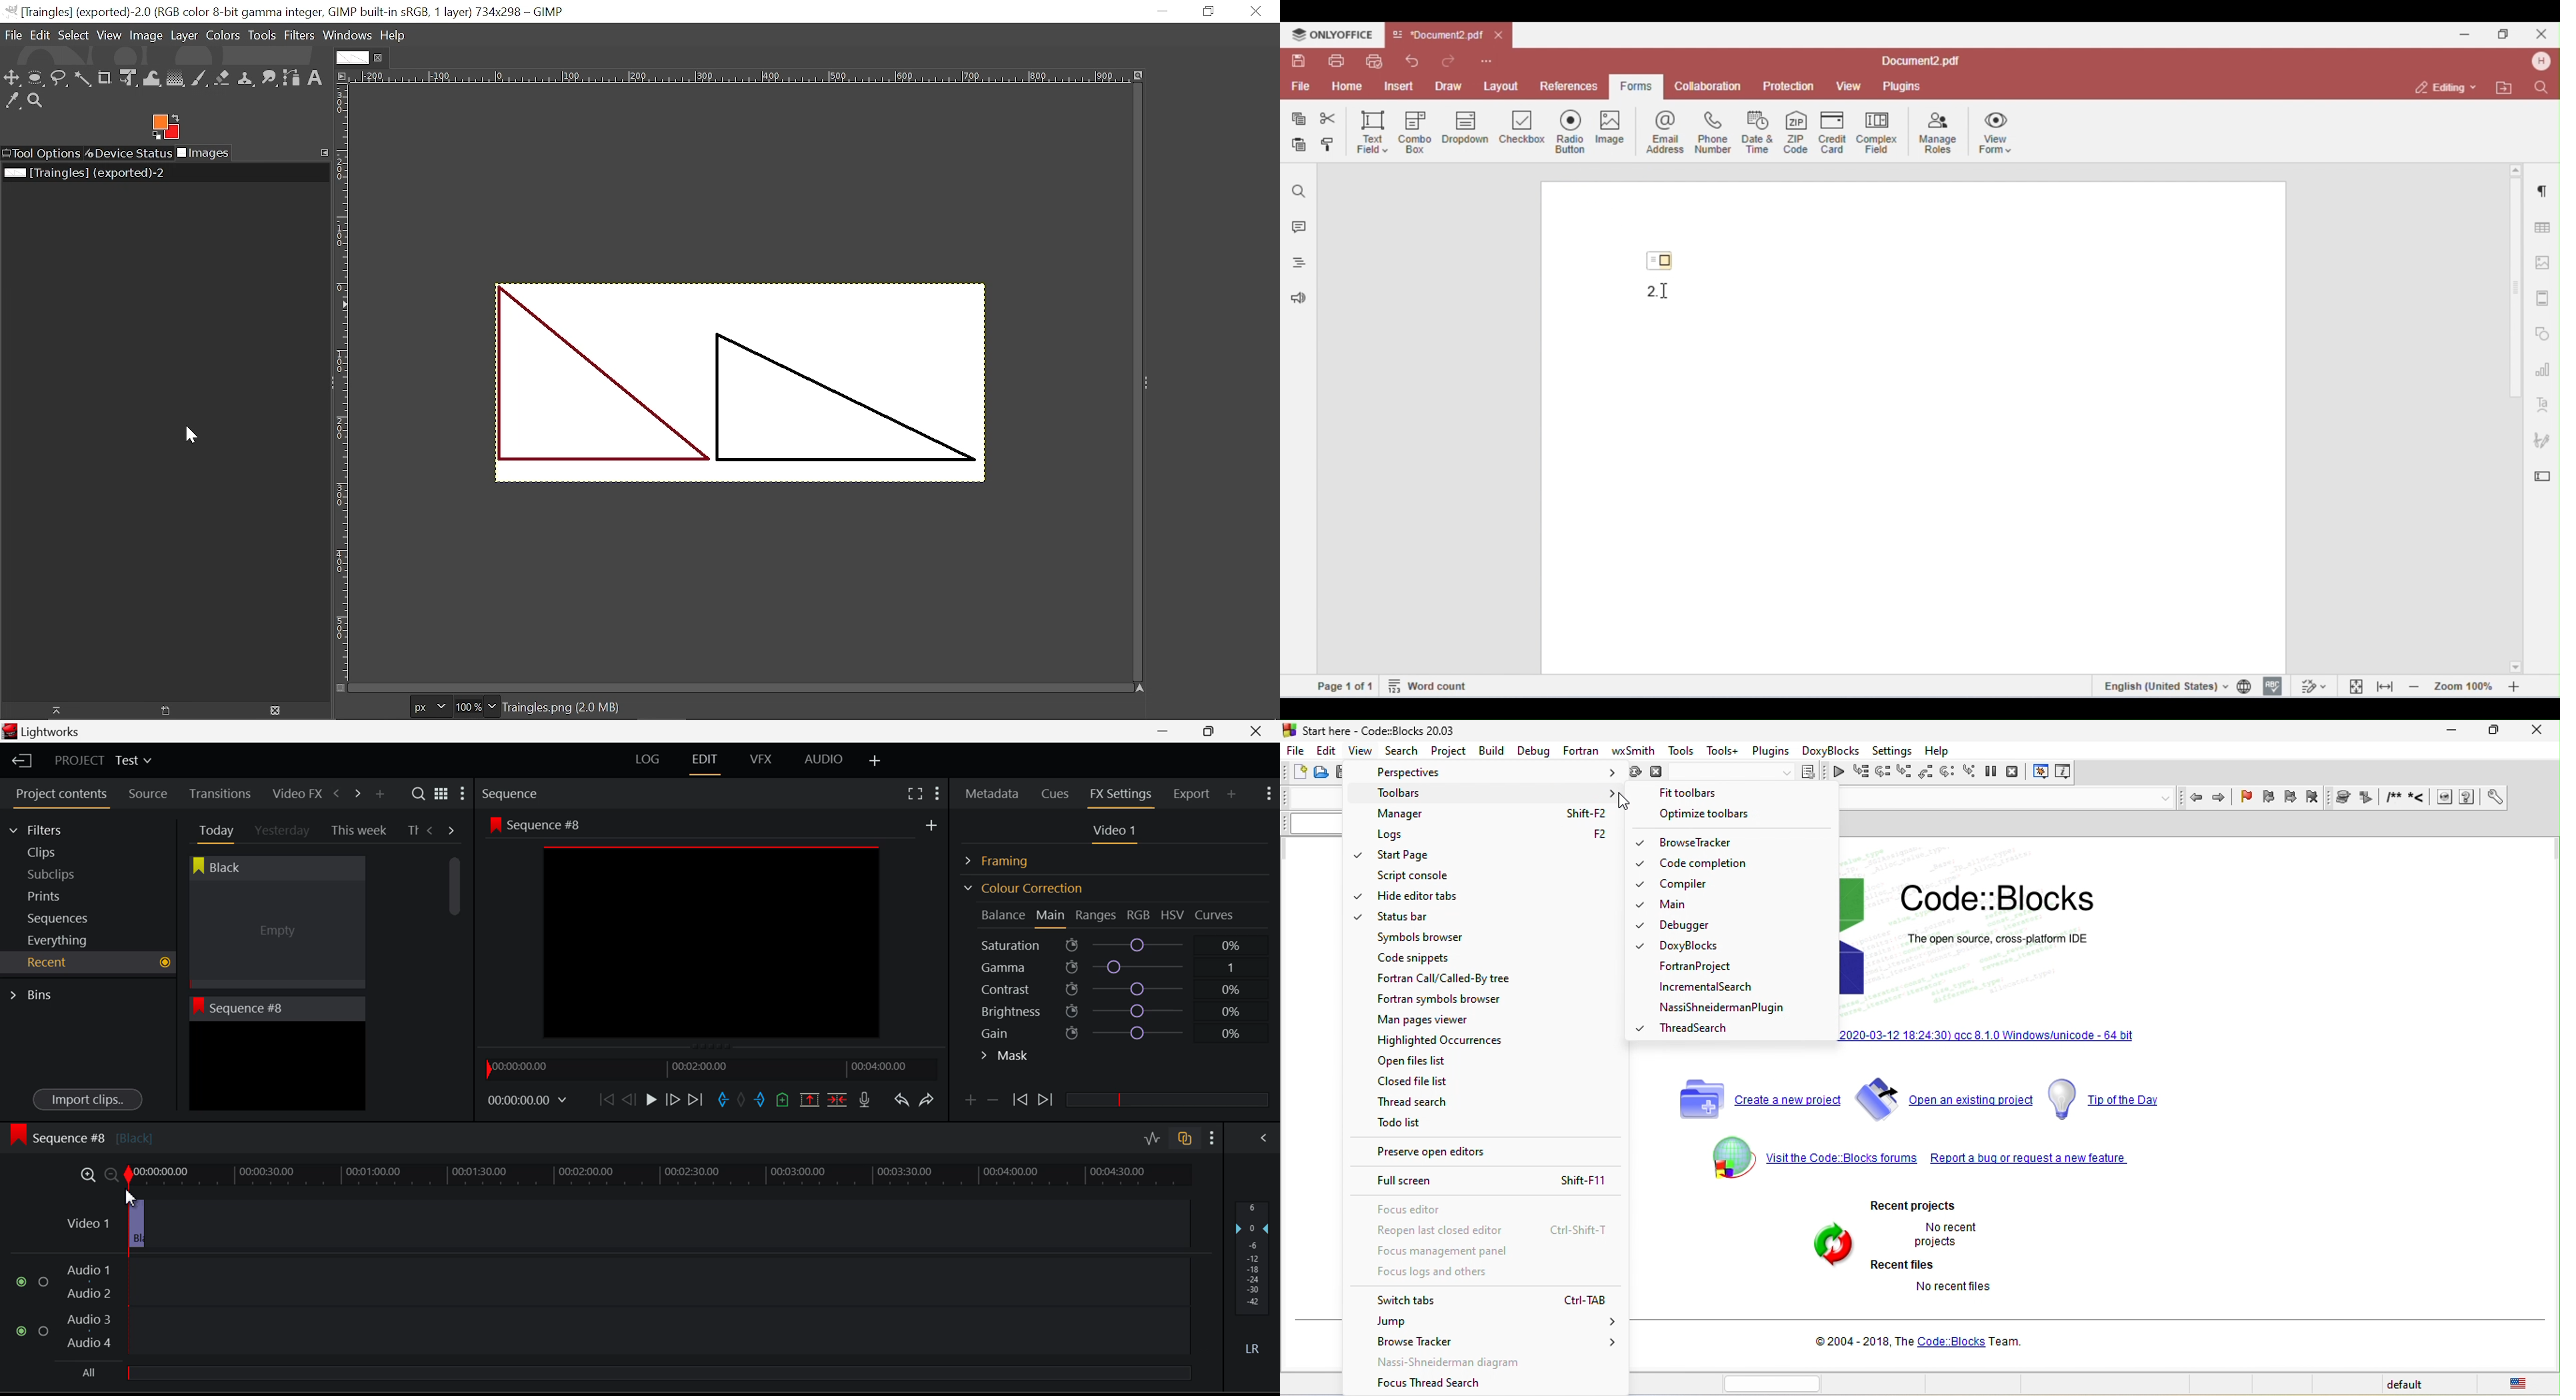 This screenshot has height=1400, width=2576. Describe the element at coordinates (1834, 750) in the screenshot. I see `doxyblocks` at that location.